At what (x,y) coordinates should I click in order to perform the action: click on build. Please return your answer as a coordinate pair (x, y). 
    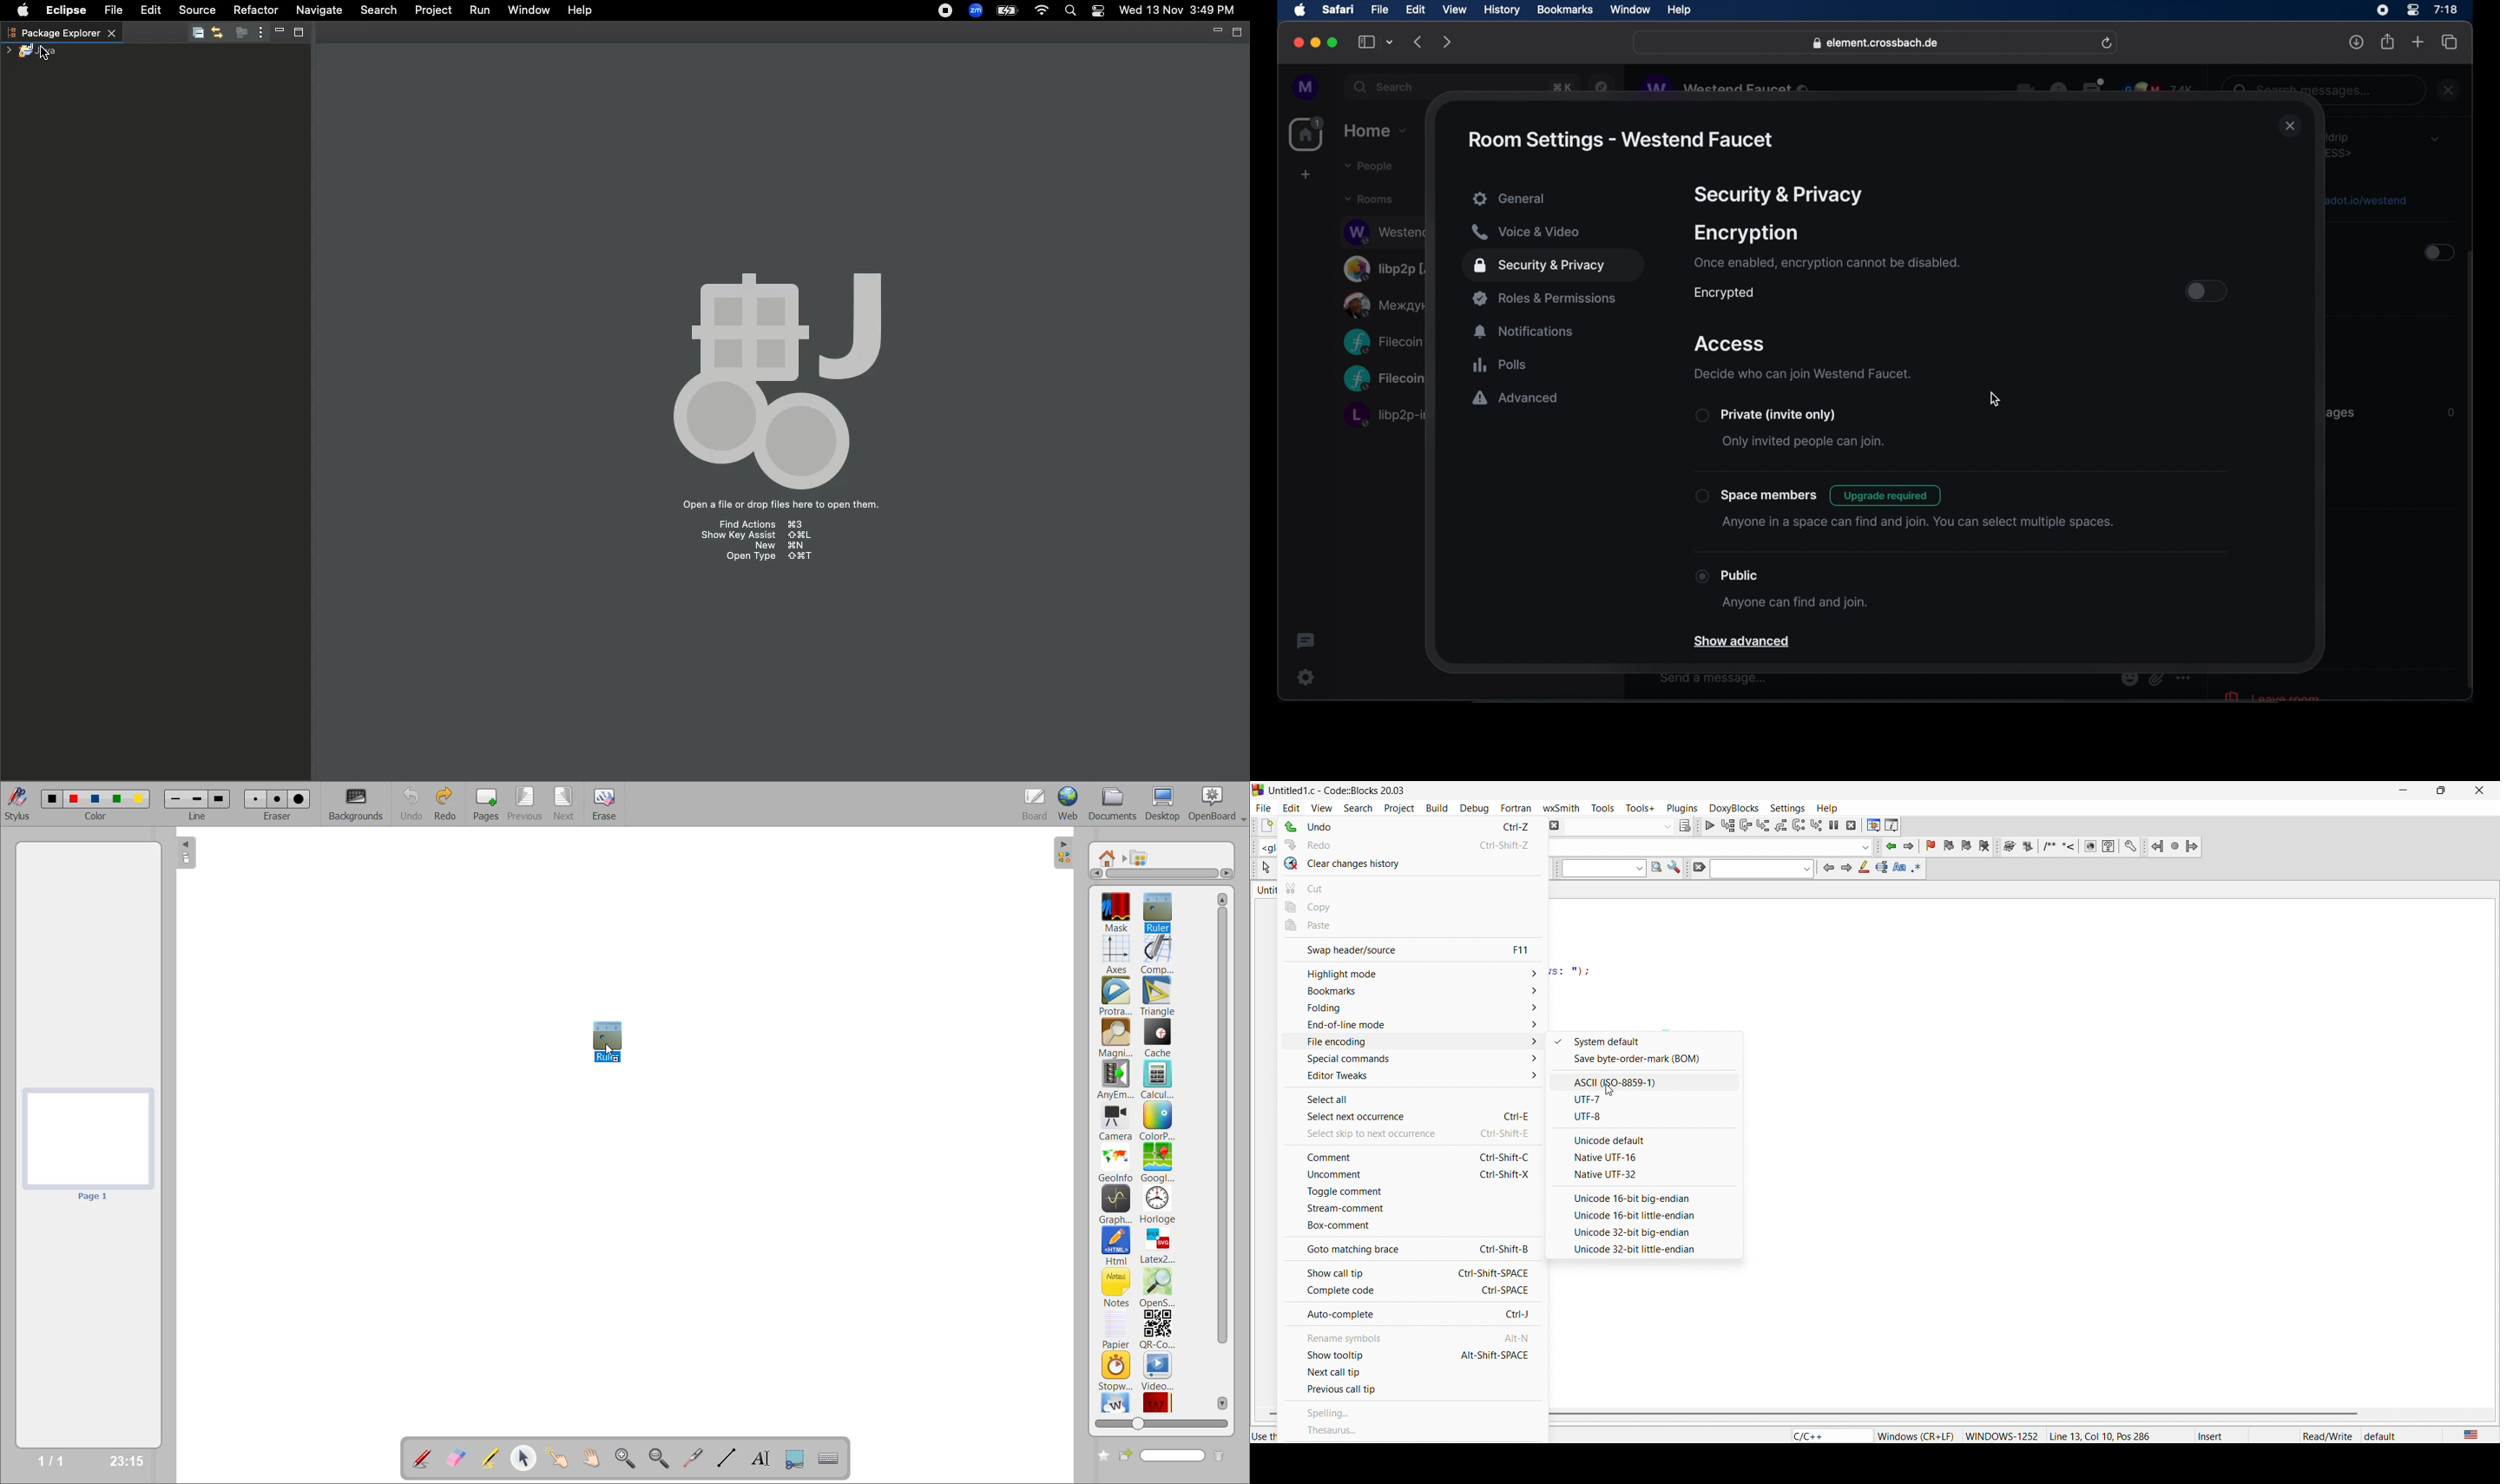
    Looking at the image, I should click on (1438, 810).